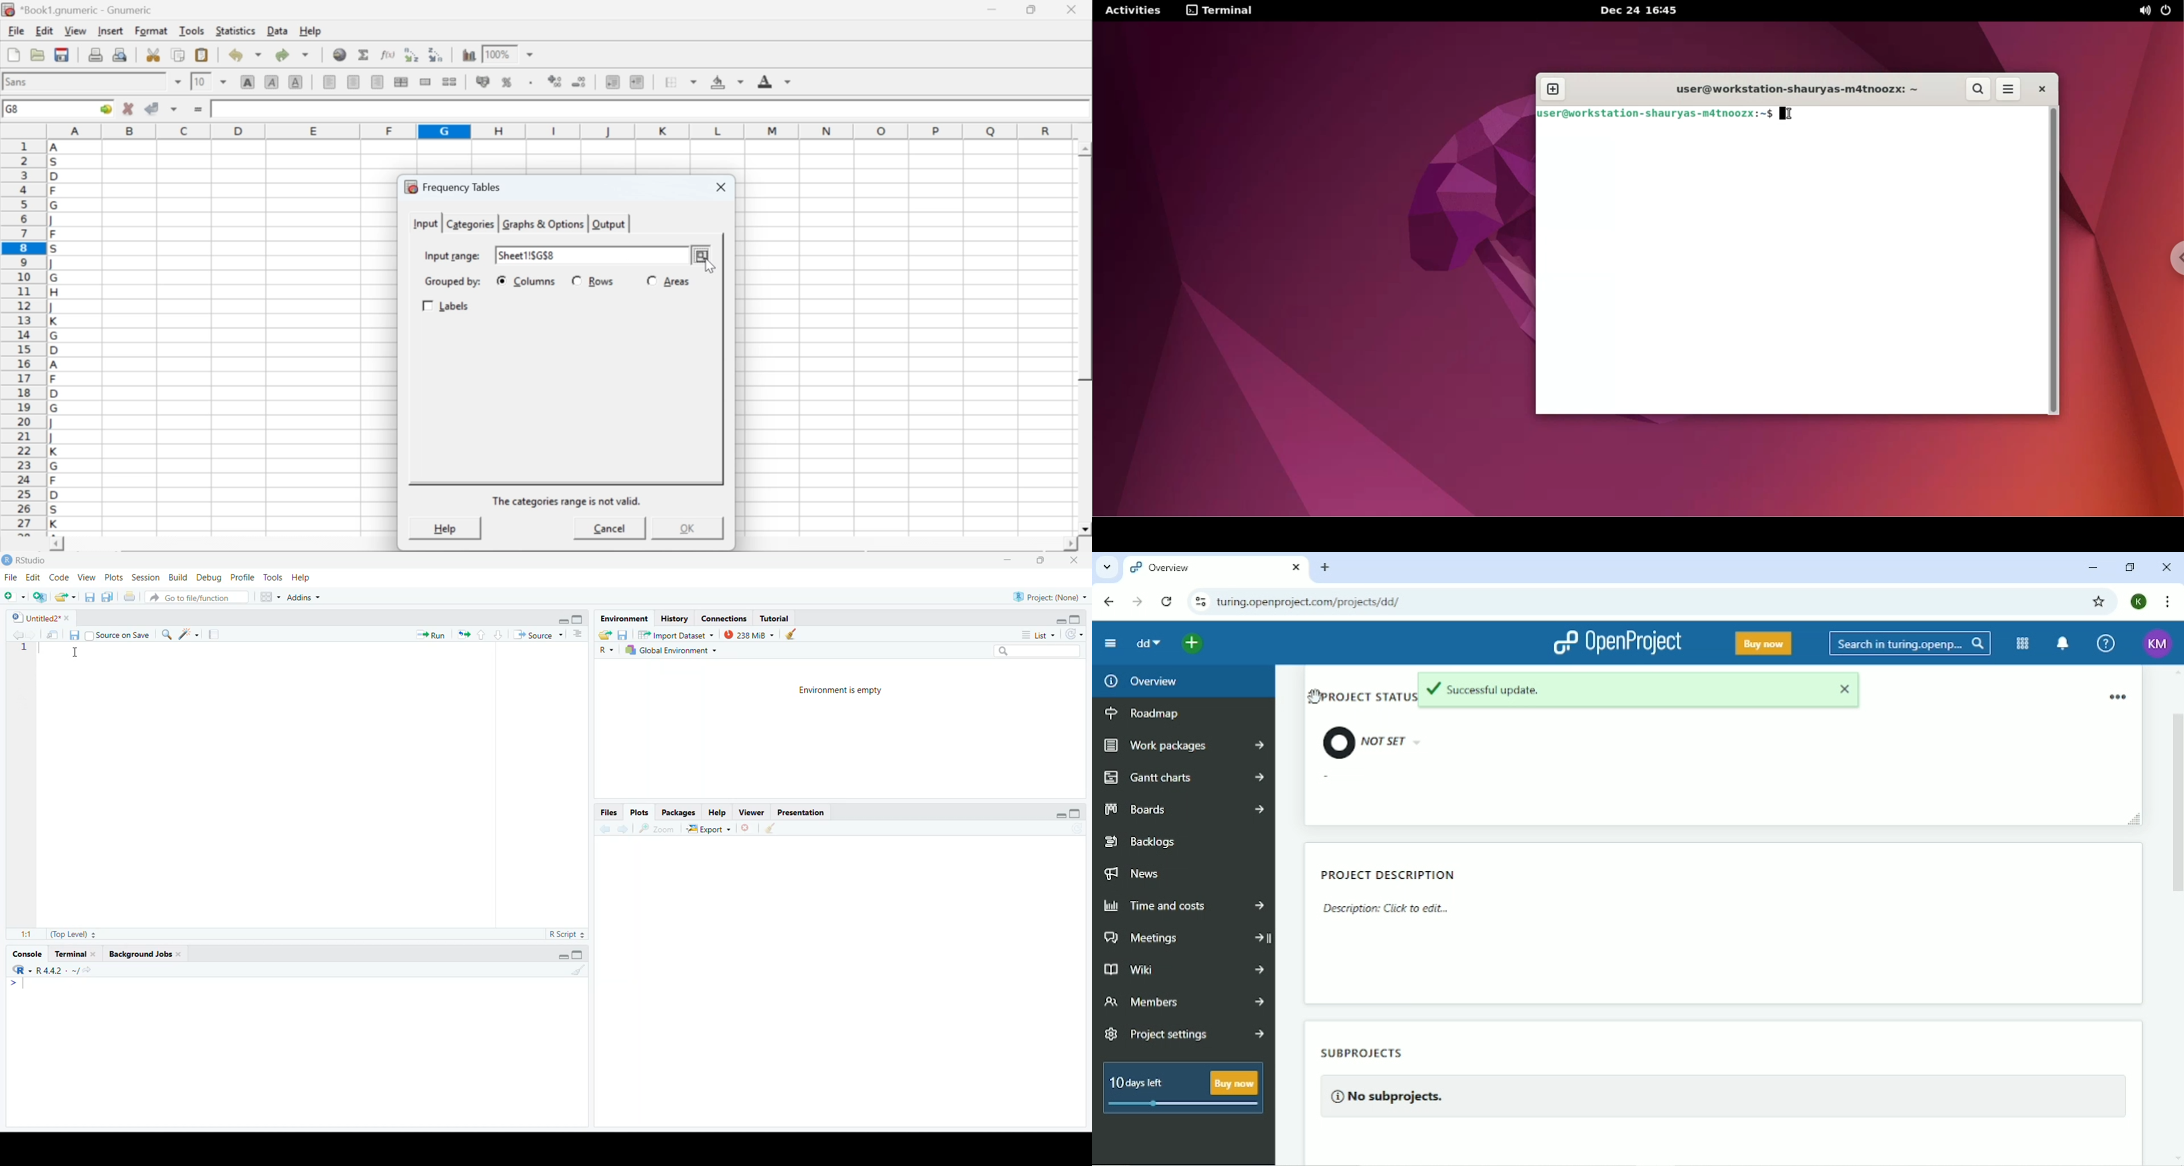  Describe the element at coordinates (578, 83) in the screenshot. I see `decrease number of decimals displayed` at that location.